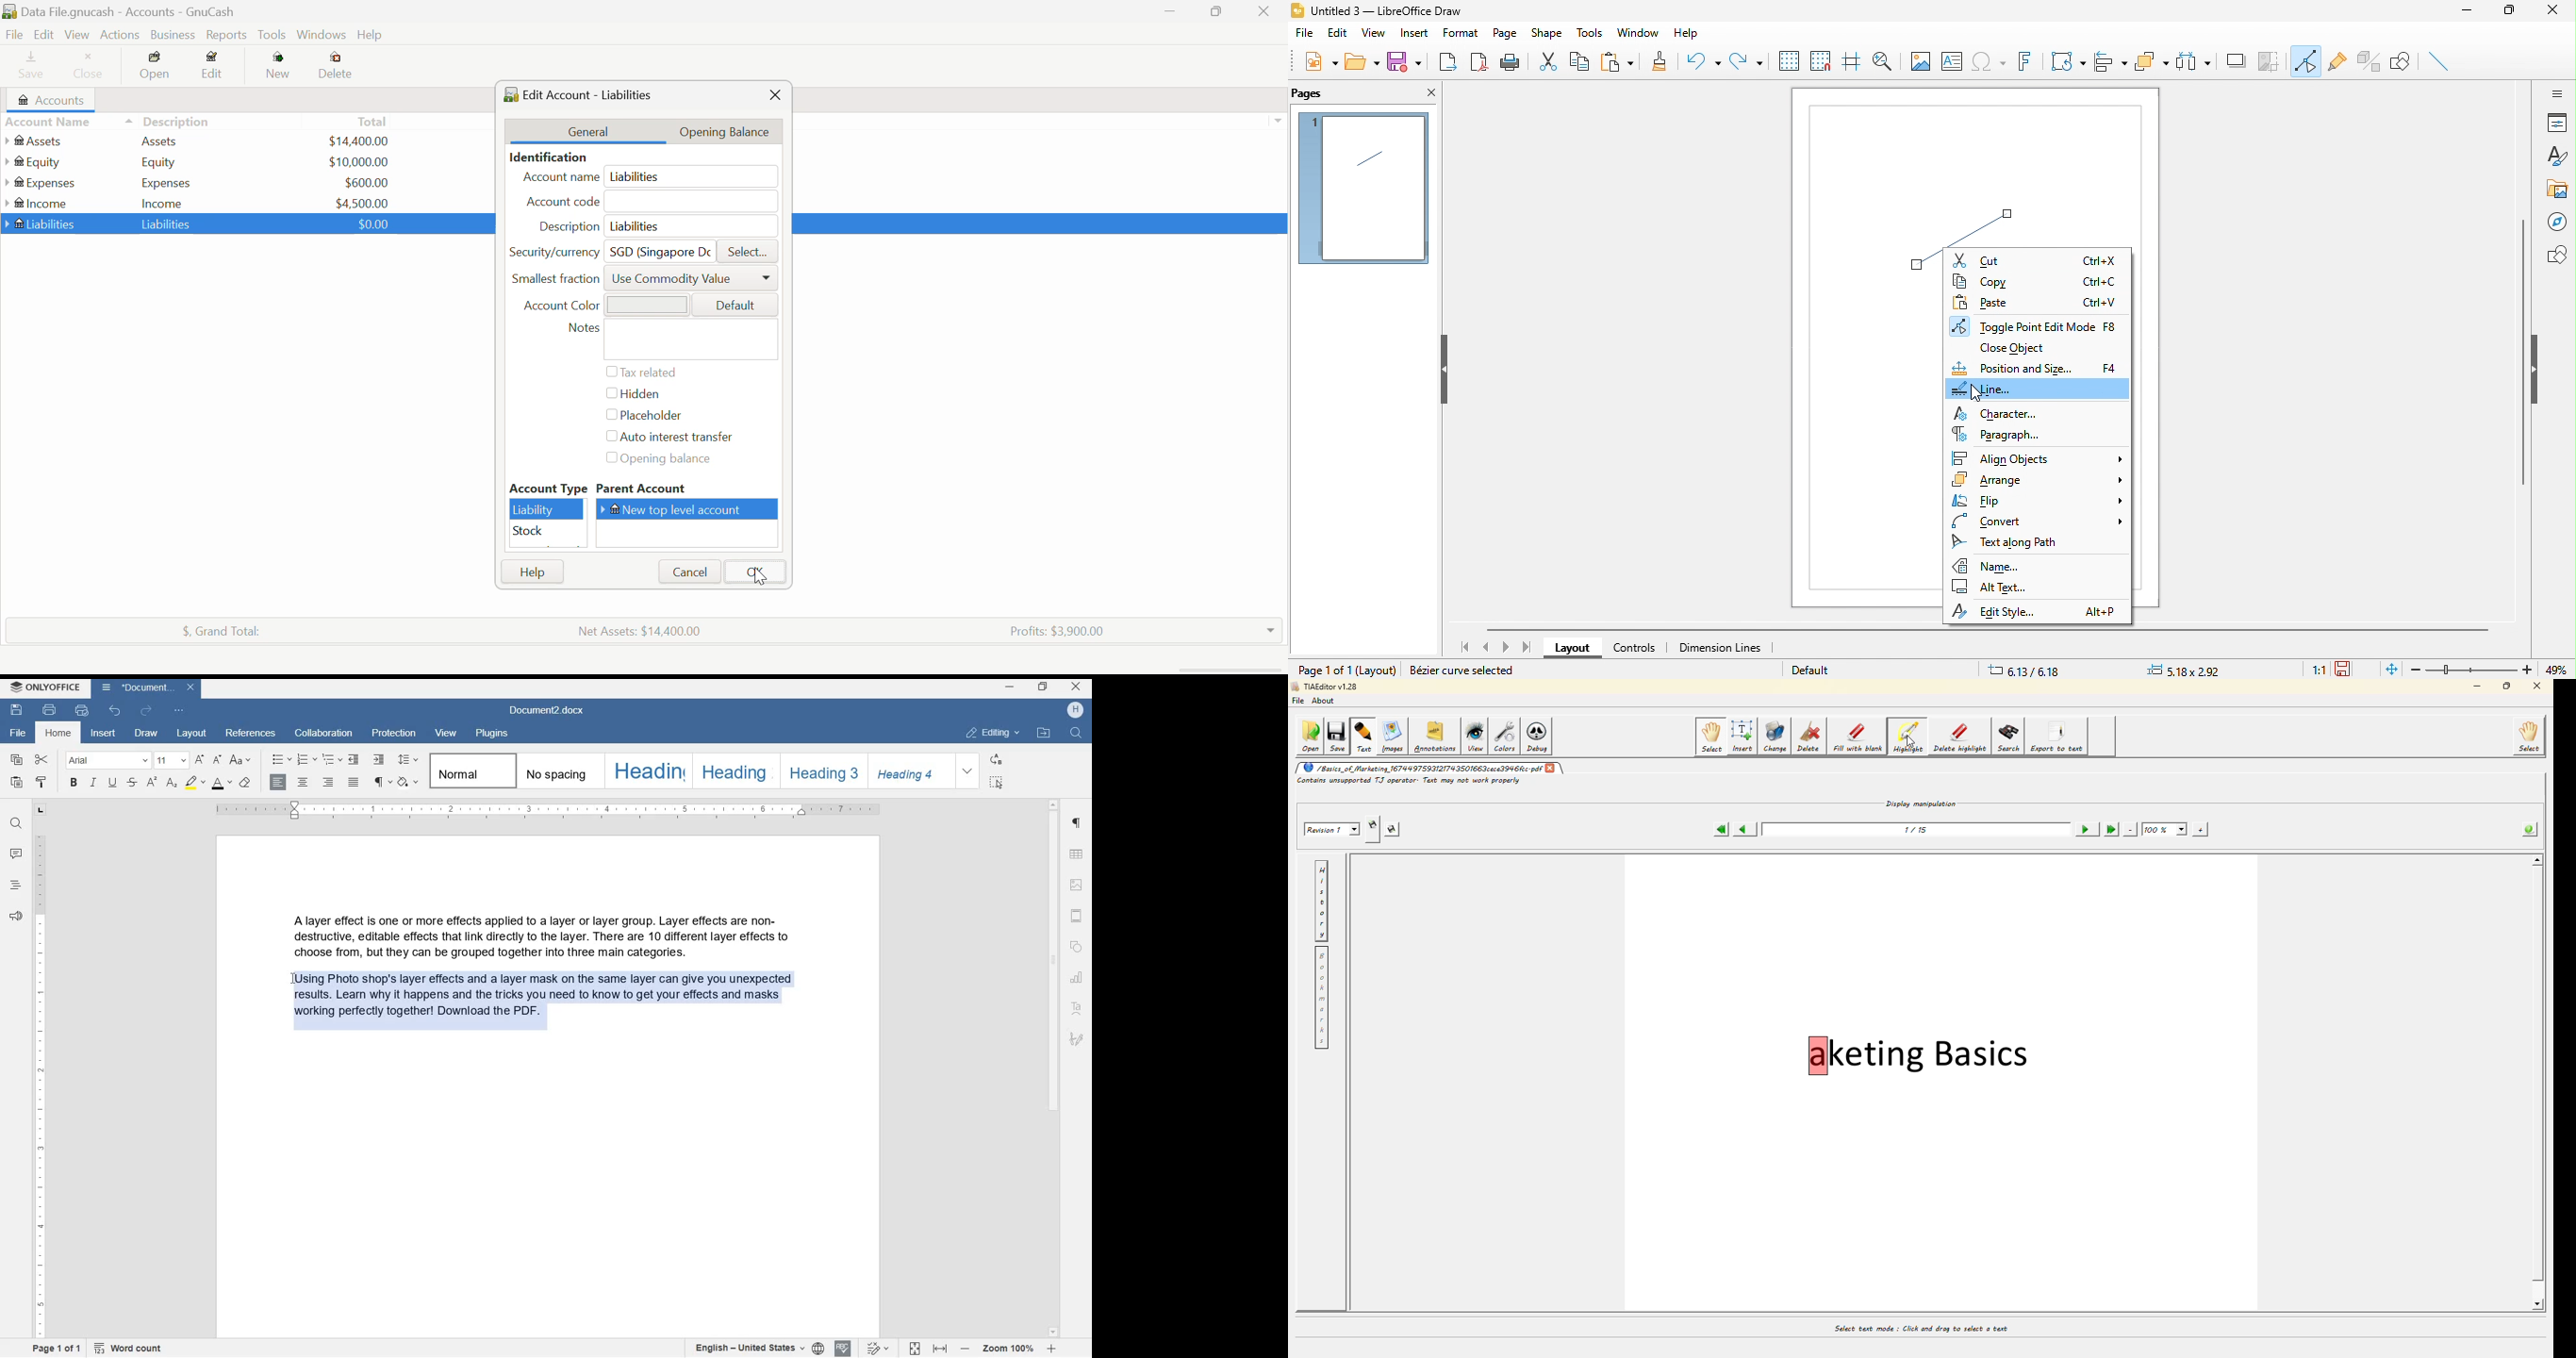 This screenshot has width=2576, height=1372. What do you see at coordinates (2557, 123) in the screenshot?
I see `properties` at bounding box center [2557, 123].